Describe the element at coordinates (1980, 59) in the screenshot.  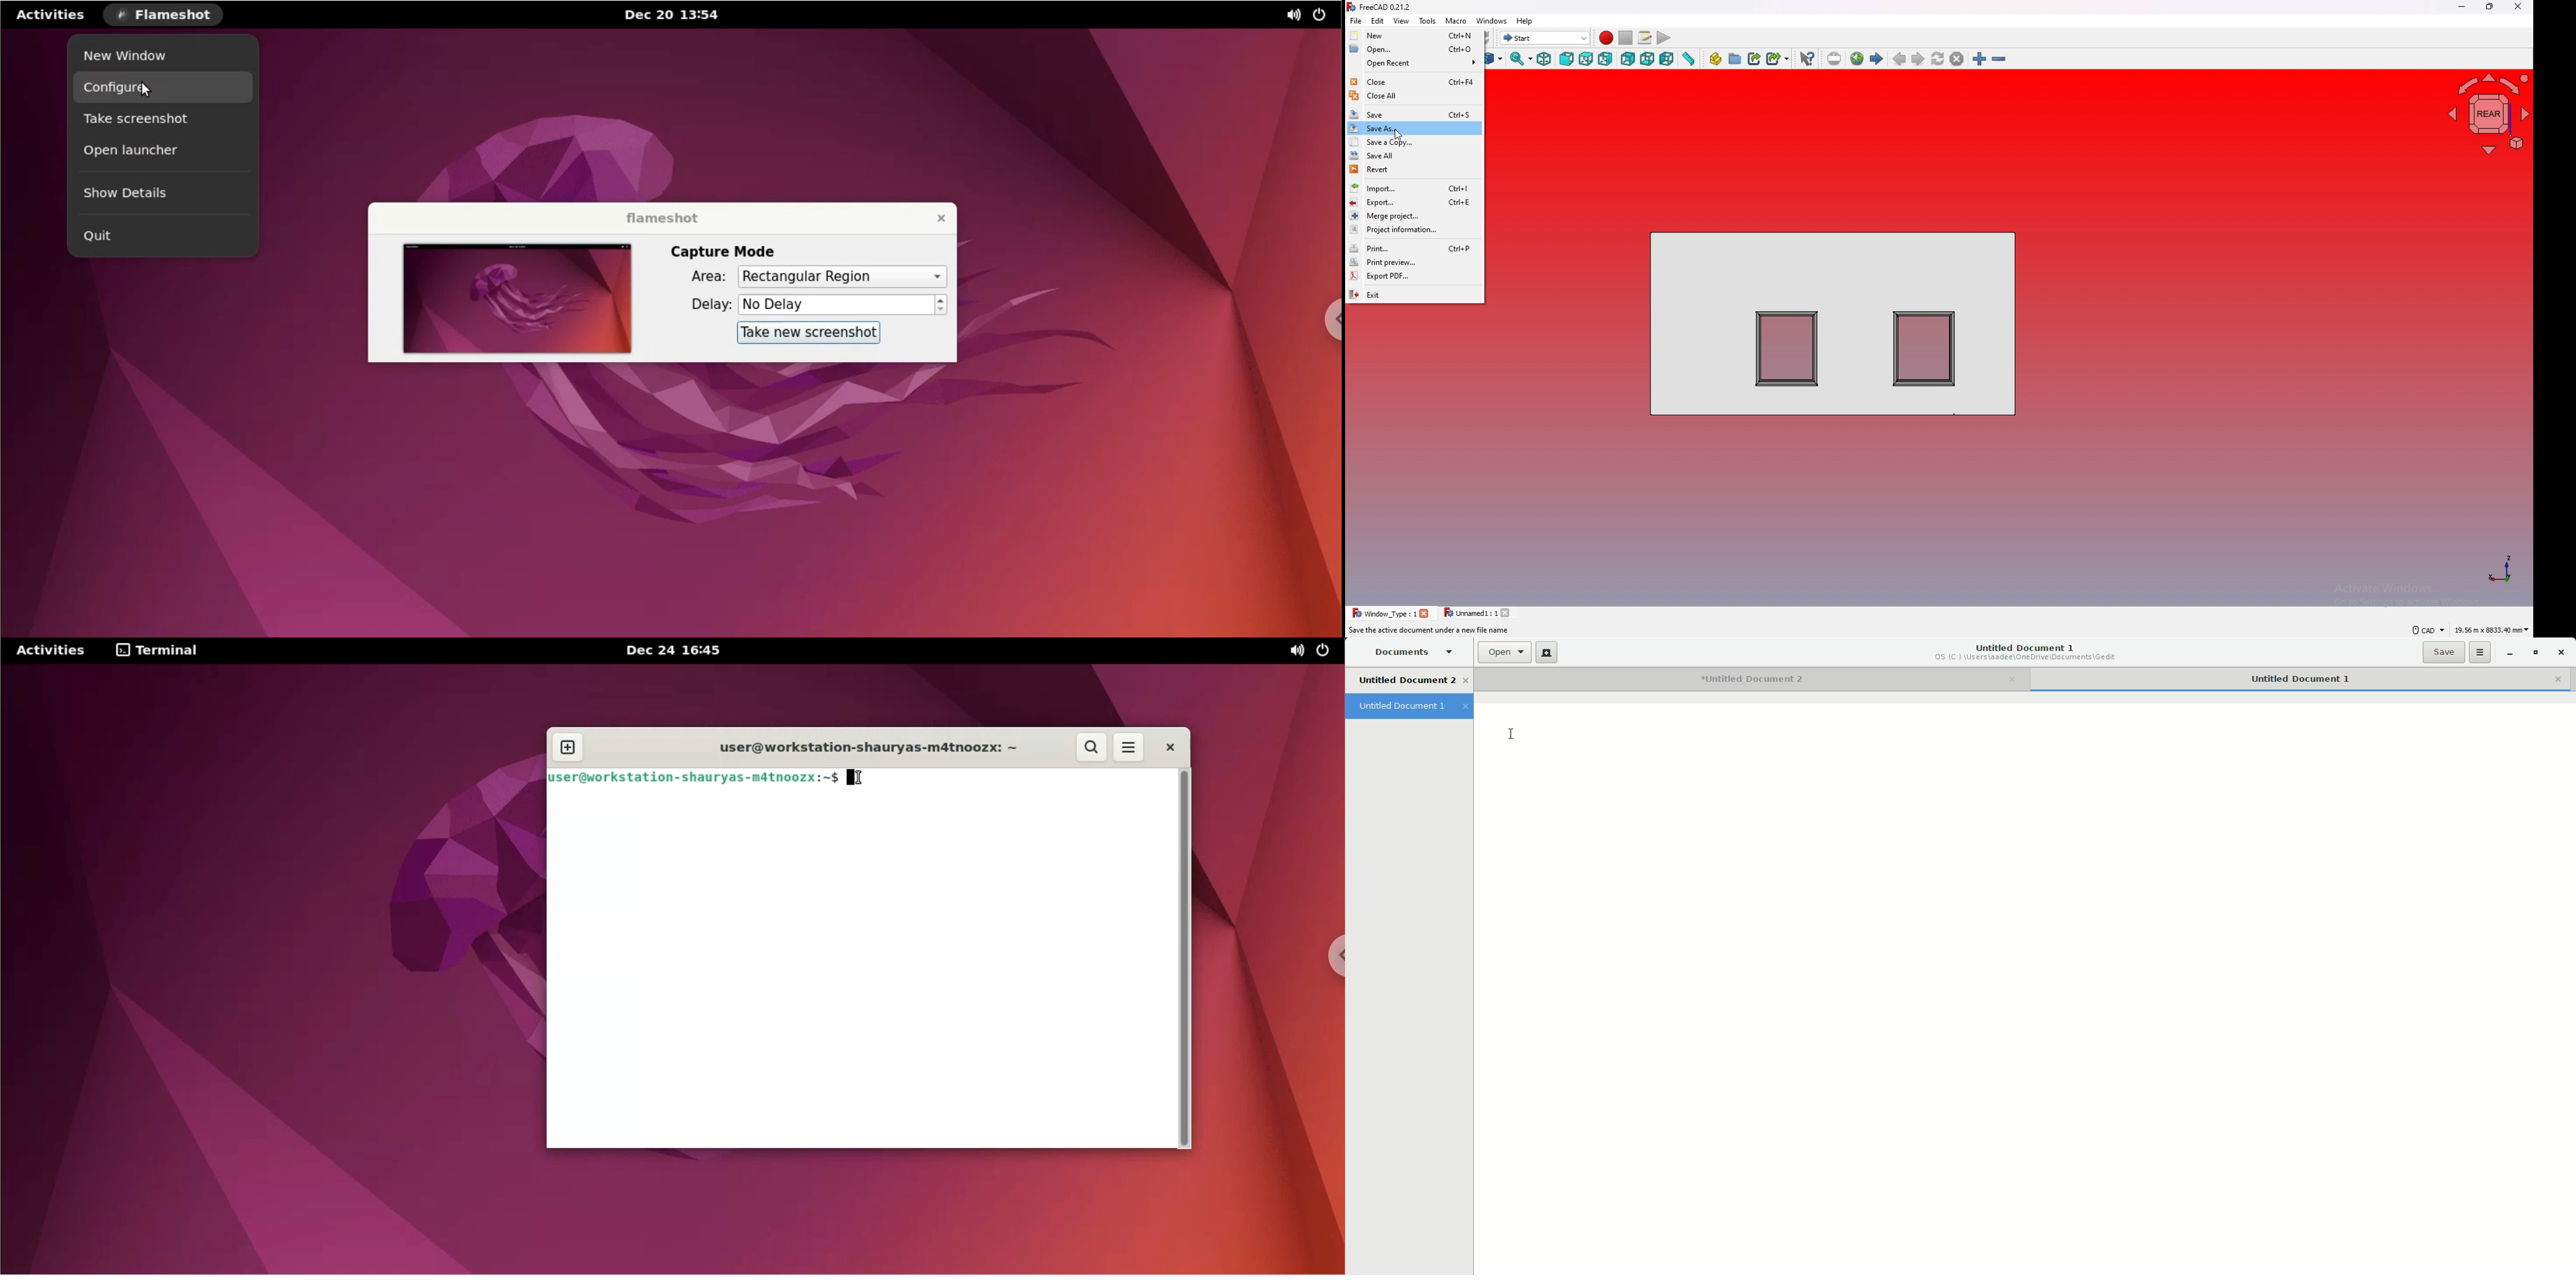
I see `zoom in` at that location.